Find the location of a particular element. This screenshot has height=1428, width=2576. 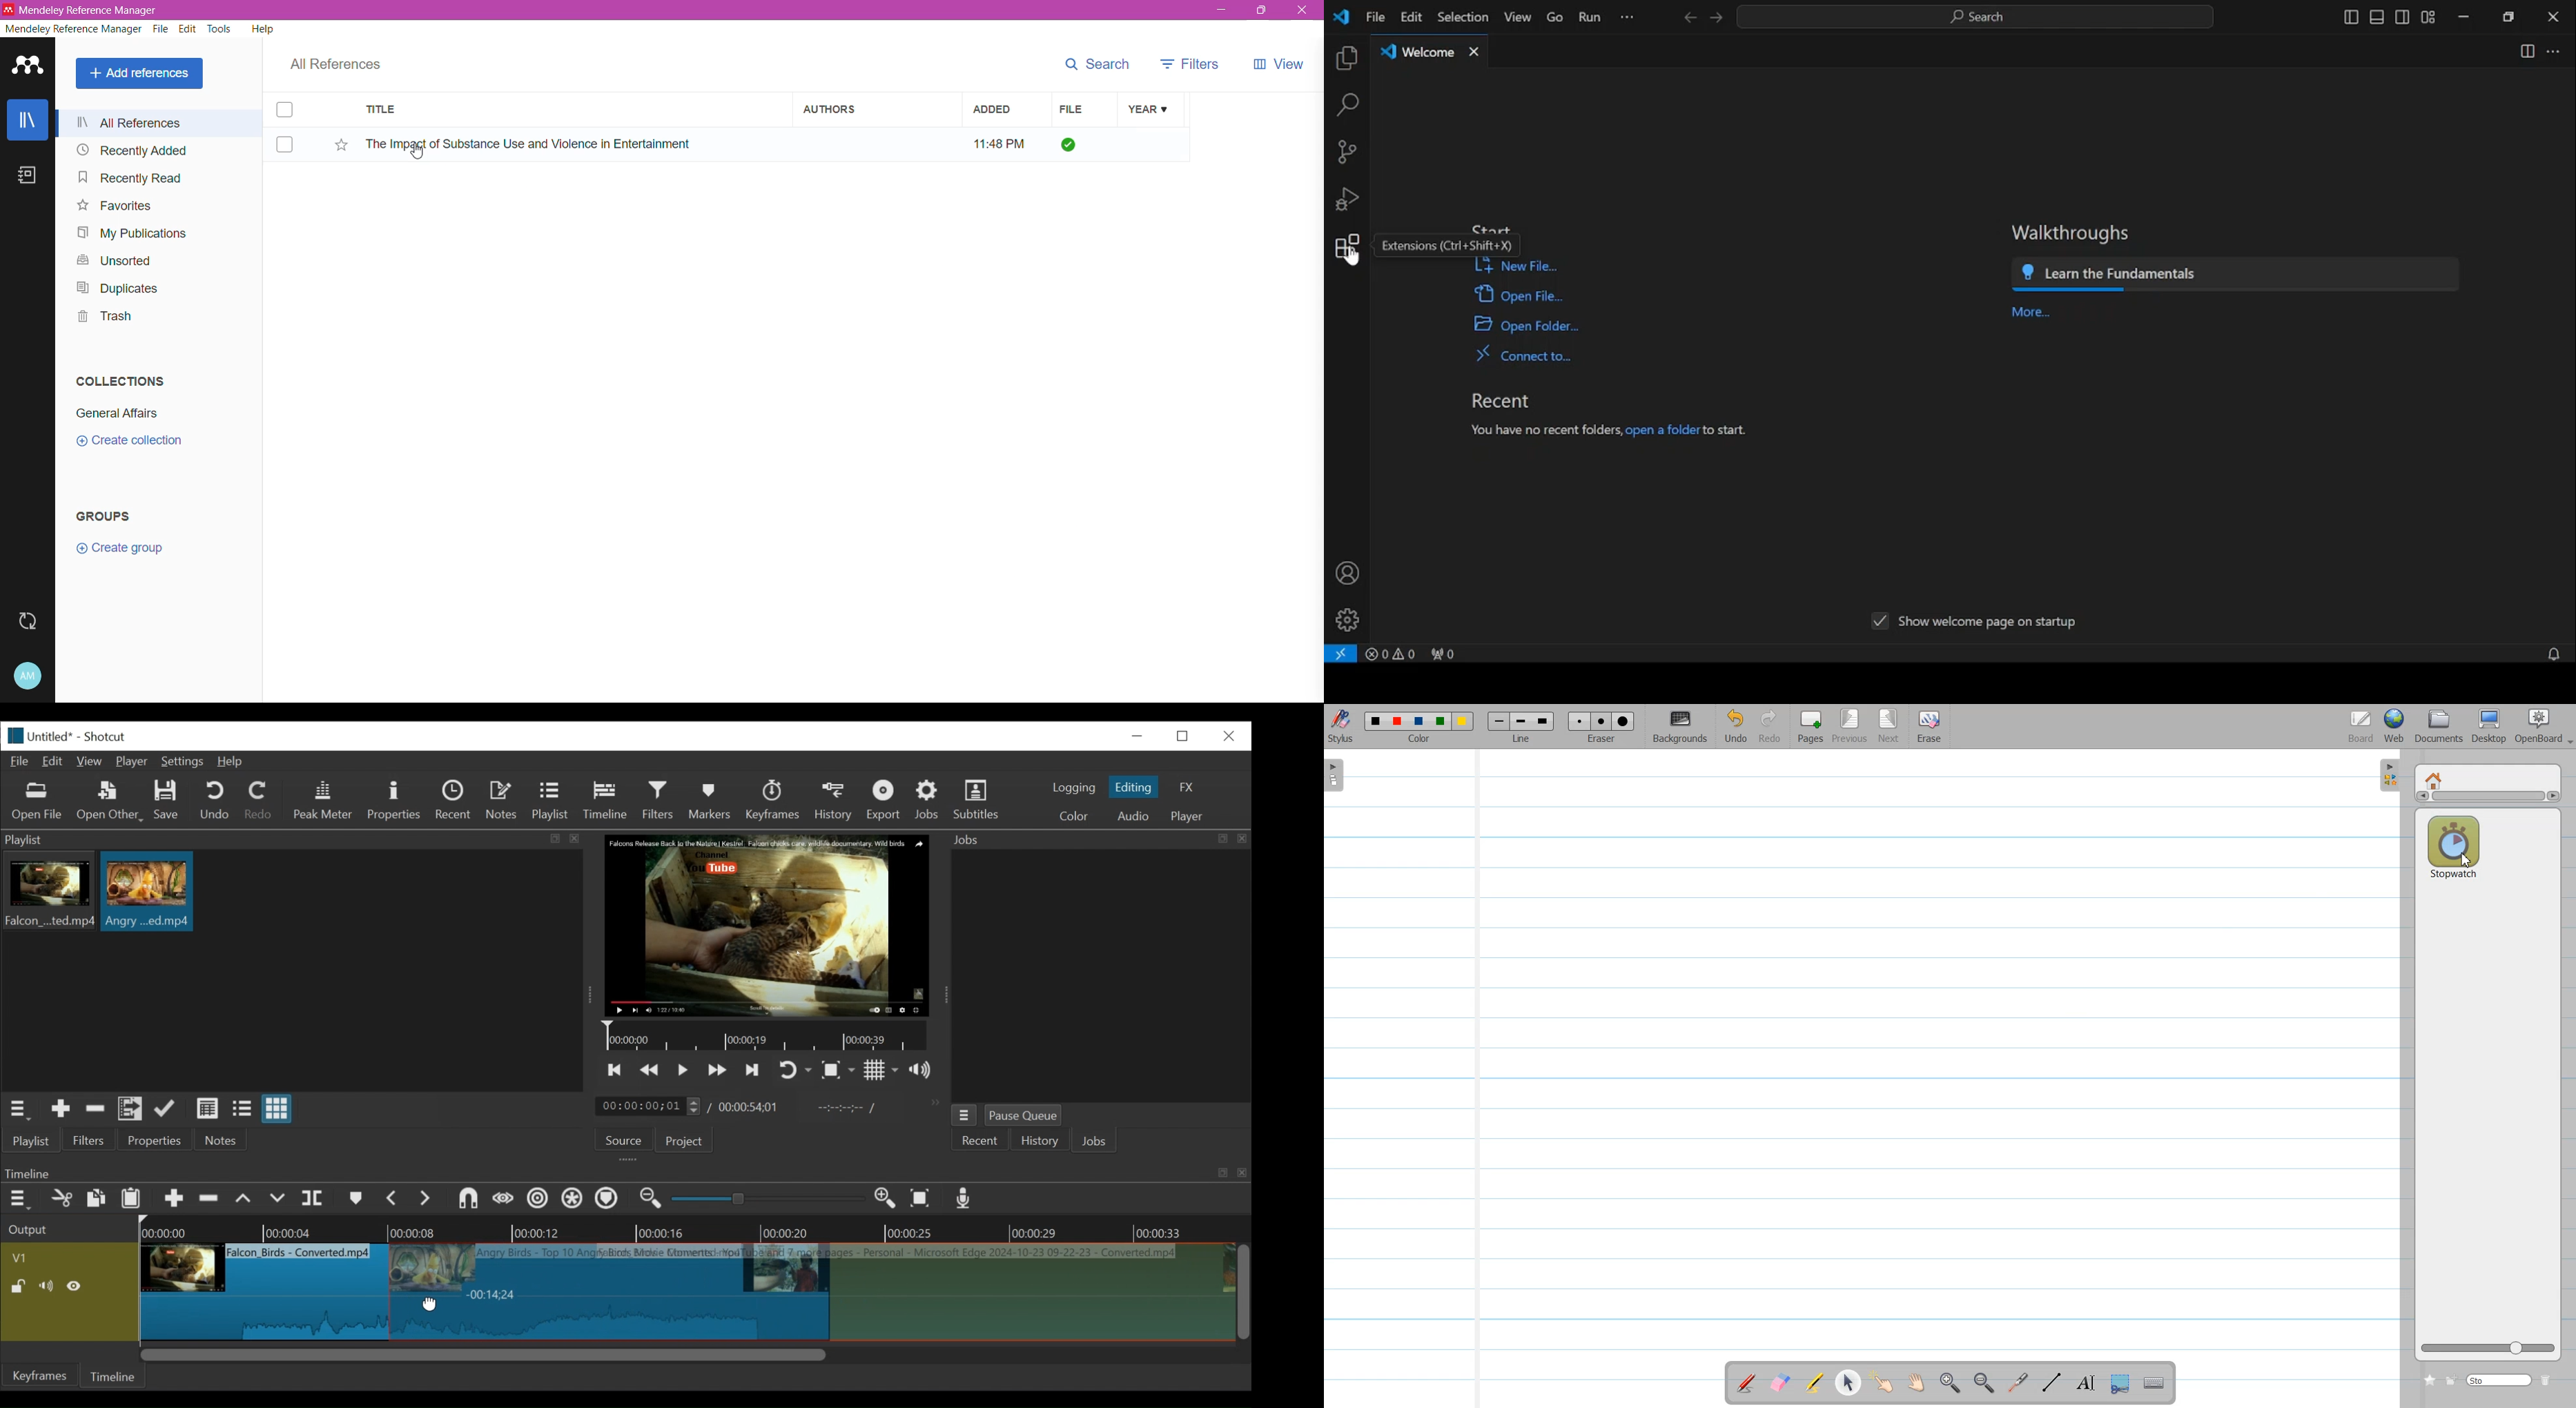

close is located at coordinates (1228, 735).